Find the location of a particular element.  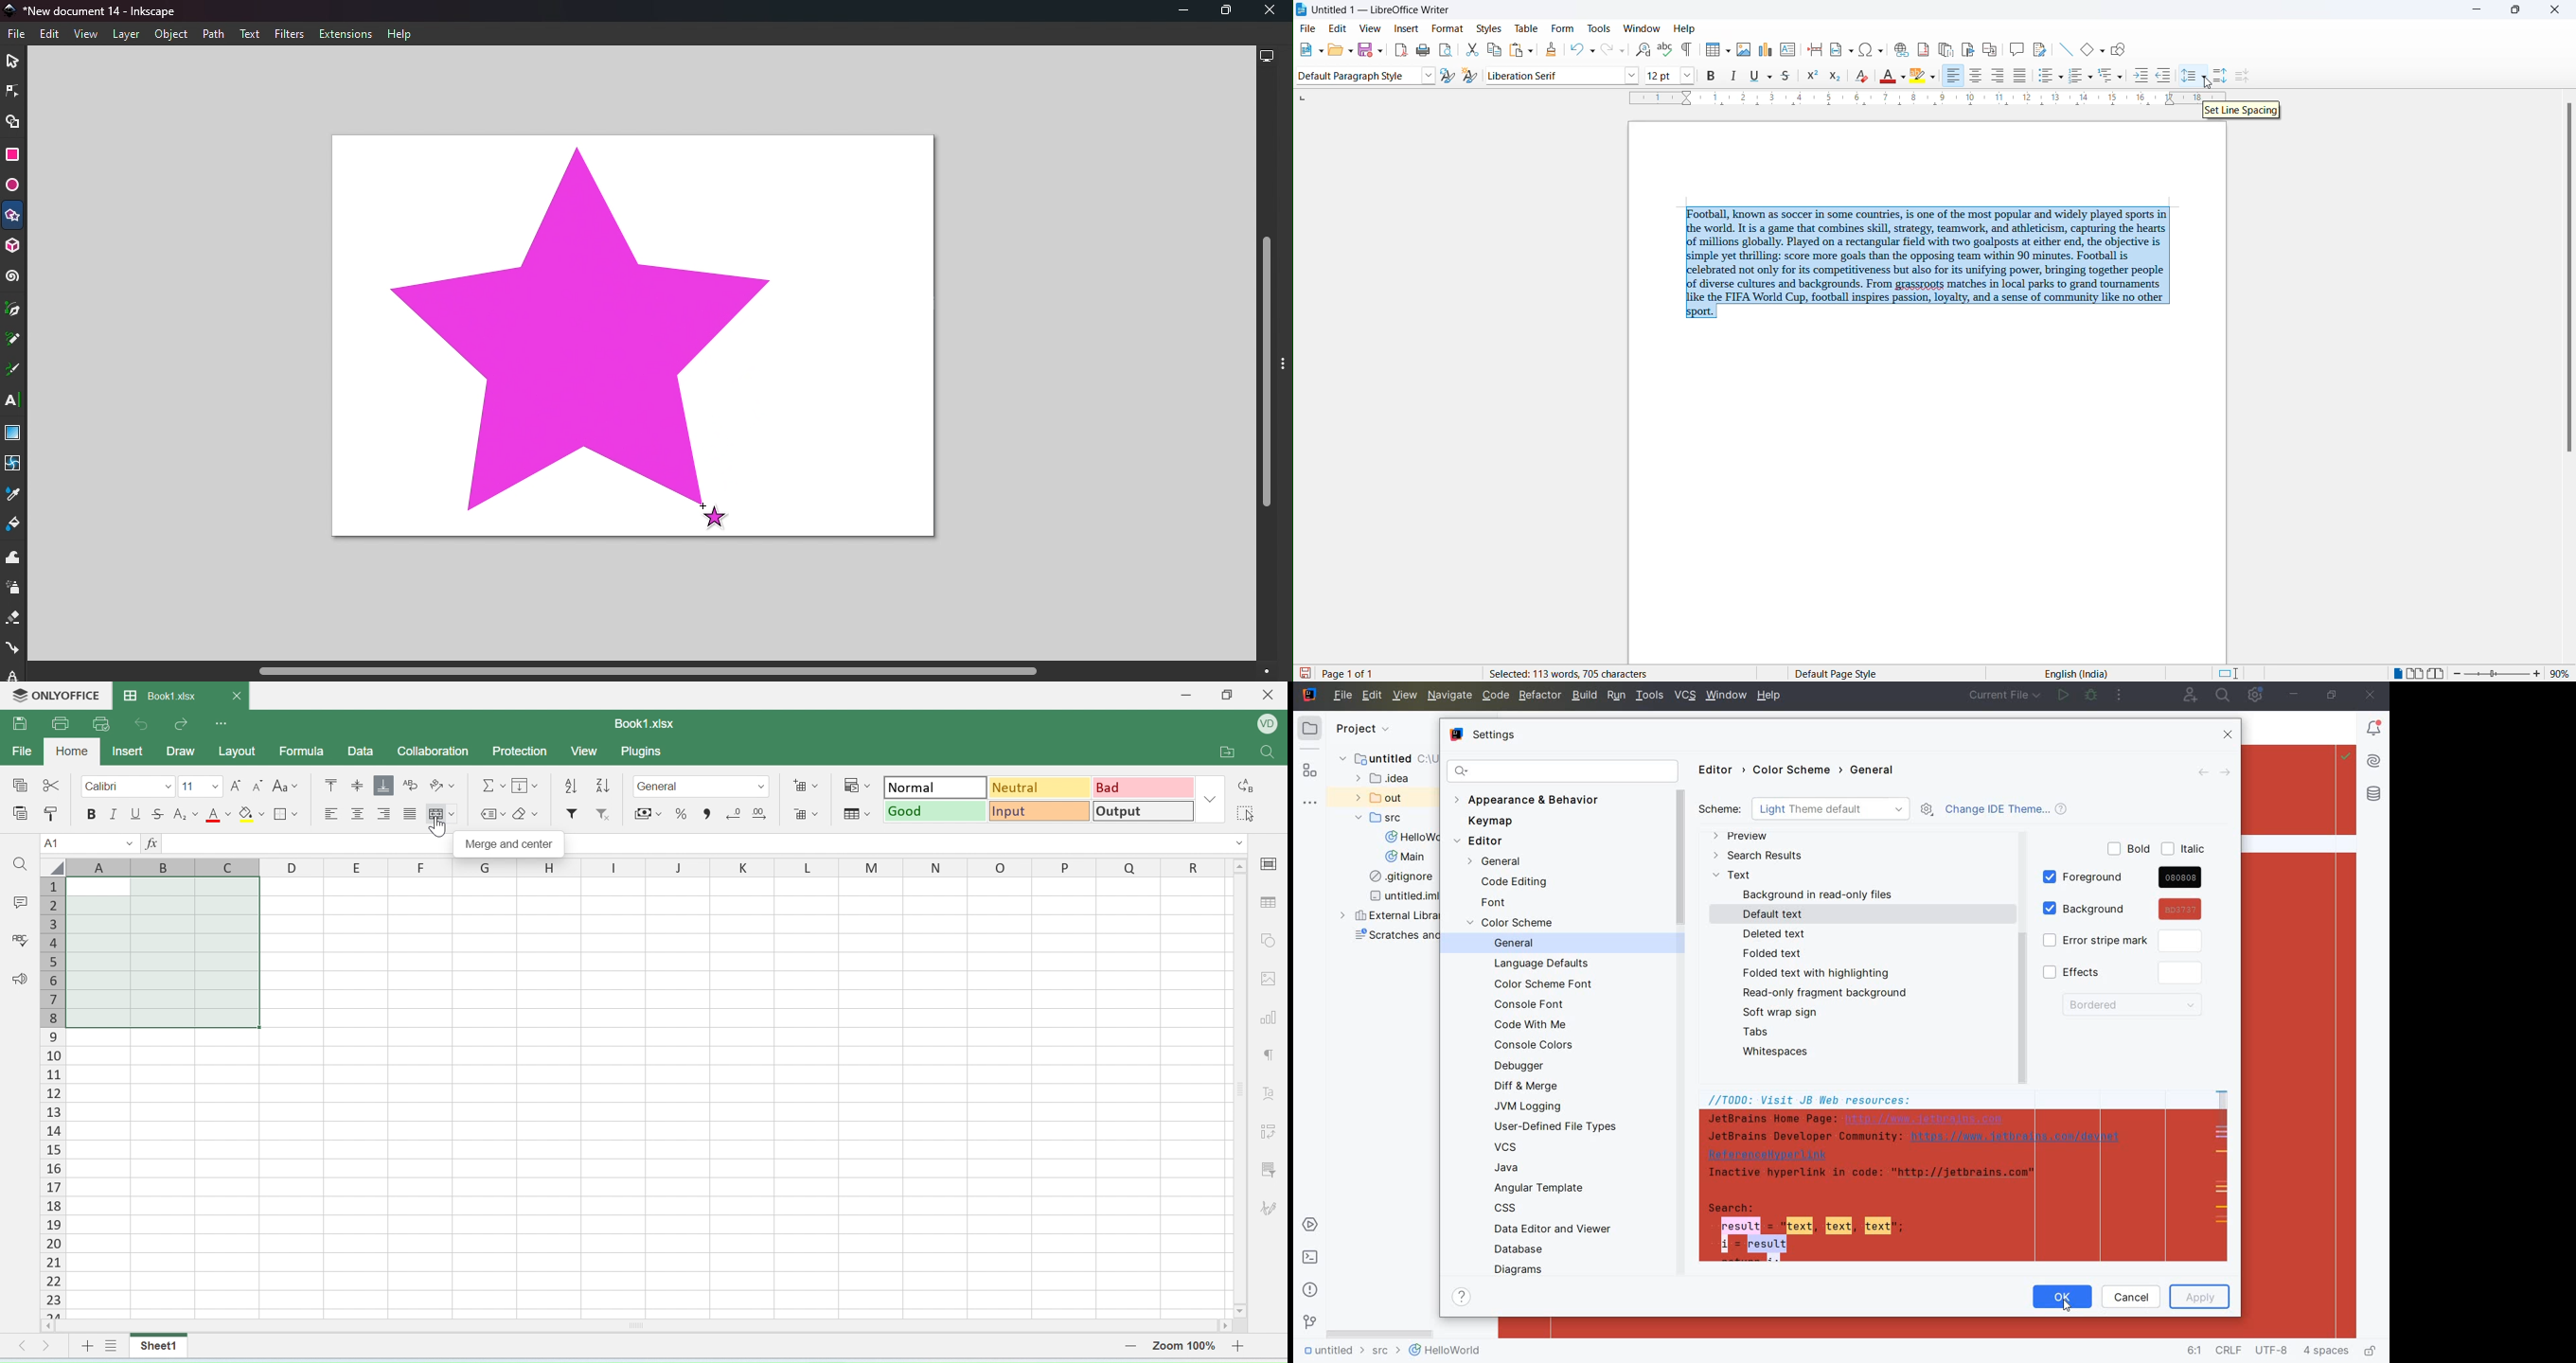

close is located at coordinates (1271, 694).